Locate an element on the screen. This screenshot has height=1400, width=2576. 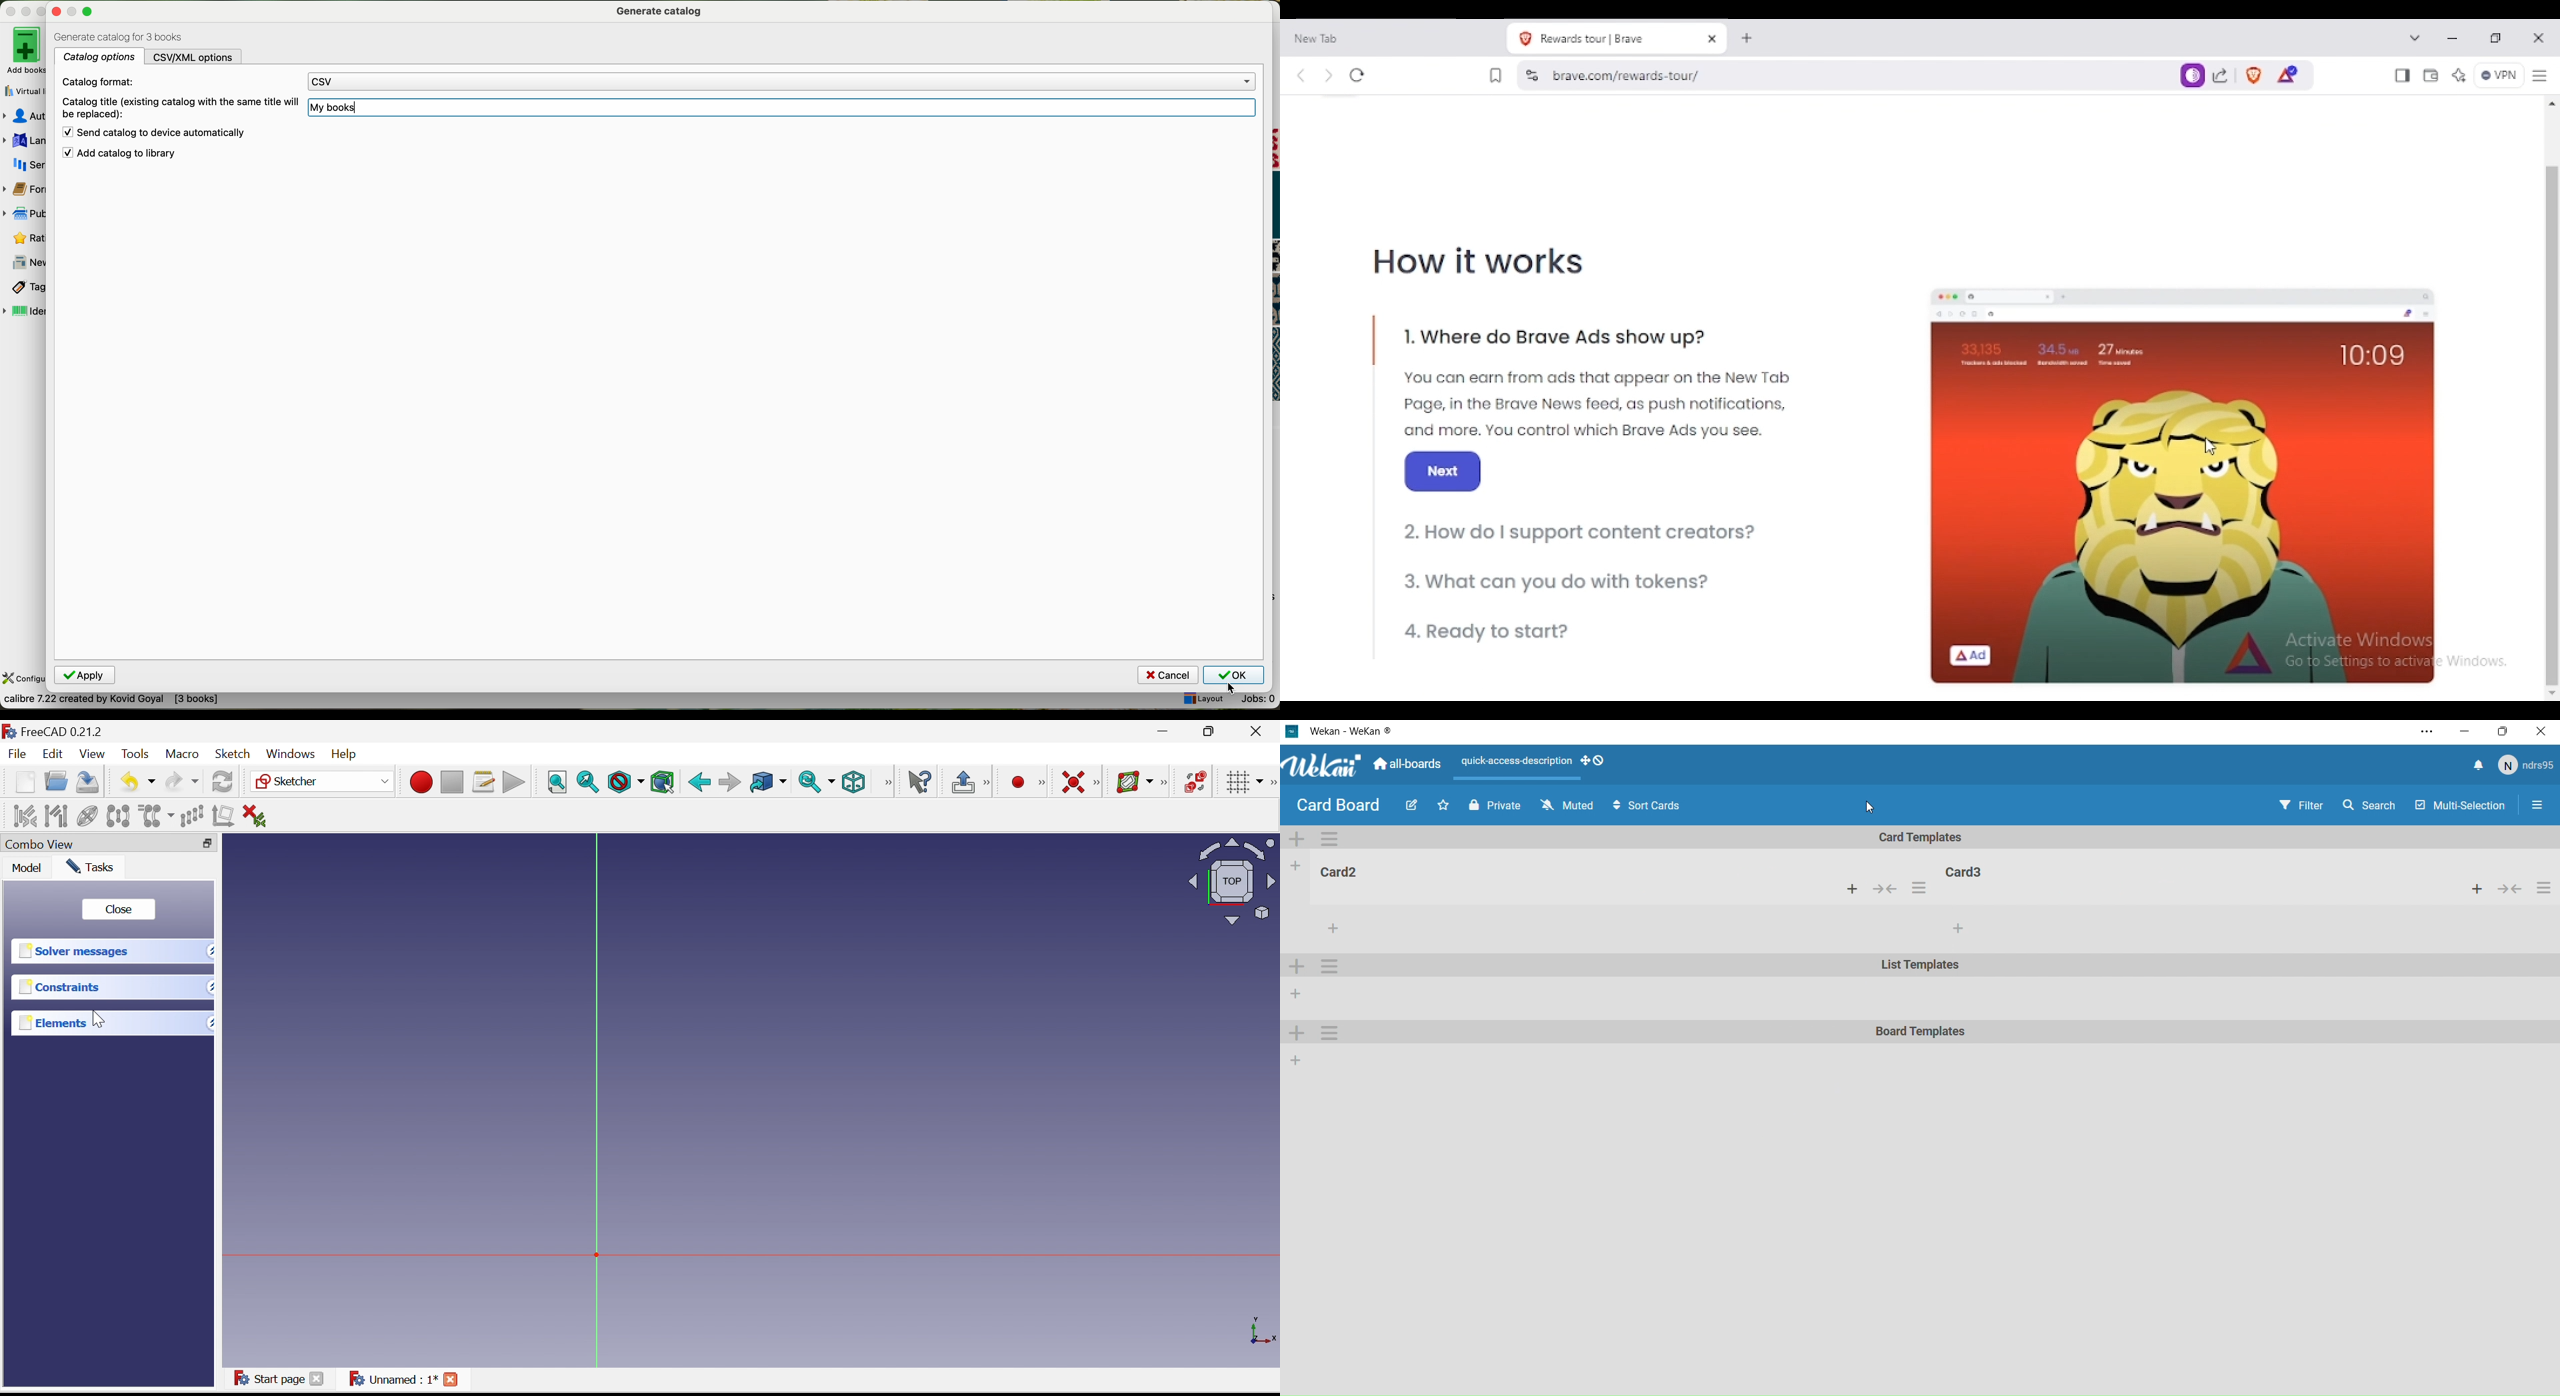
3. what can you do with tokens? is located at coordinates (1560, 581).